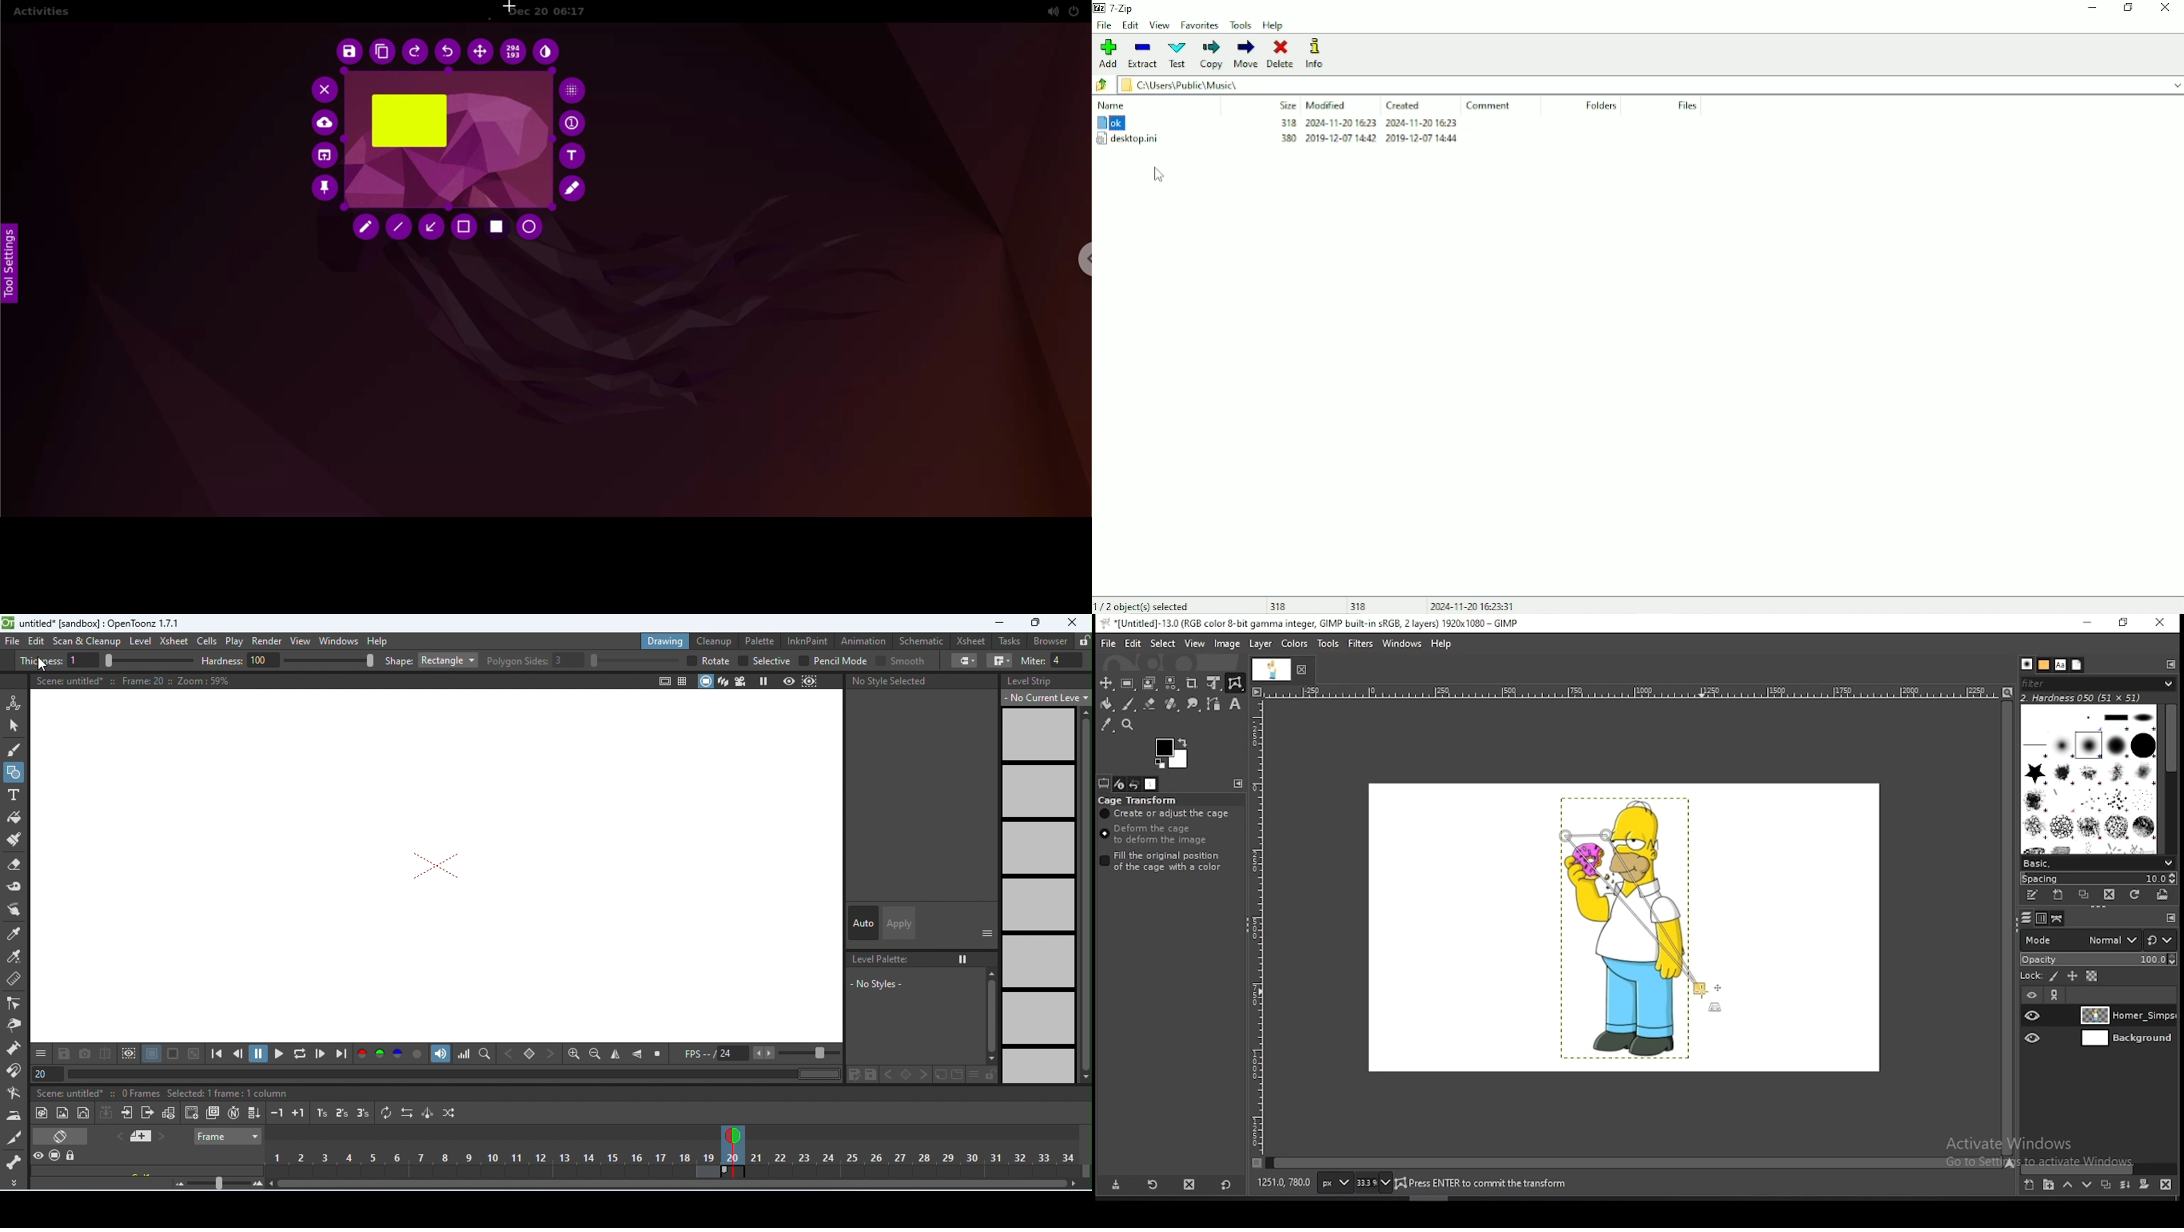 Image resolution: width=2184 pixels, height=1232 pixels. Describe the element at coordinates (1105, 26) in the screenshot. I see `File` at that location.